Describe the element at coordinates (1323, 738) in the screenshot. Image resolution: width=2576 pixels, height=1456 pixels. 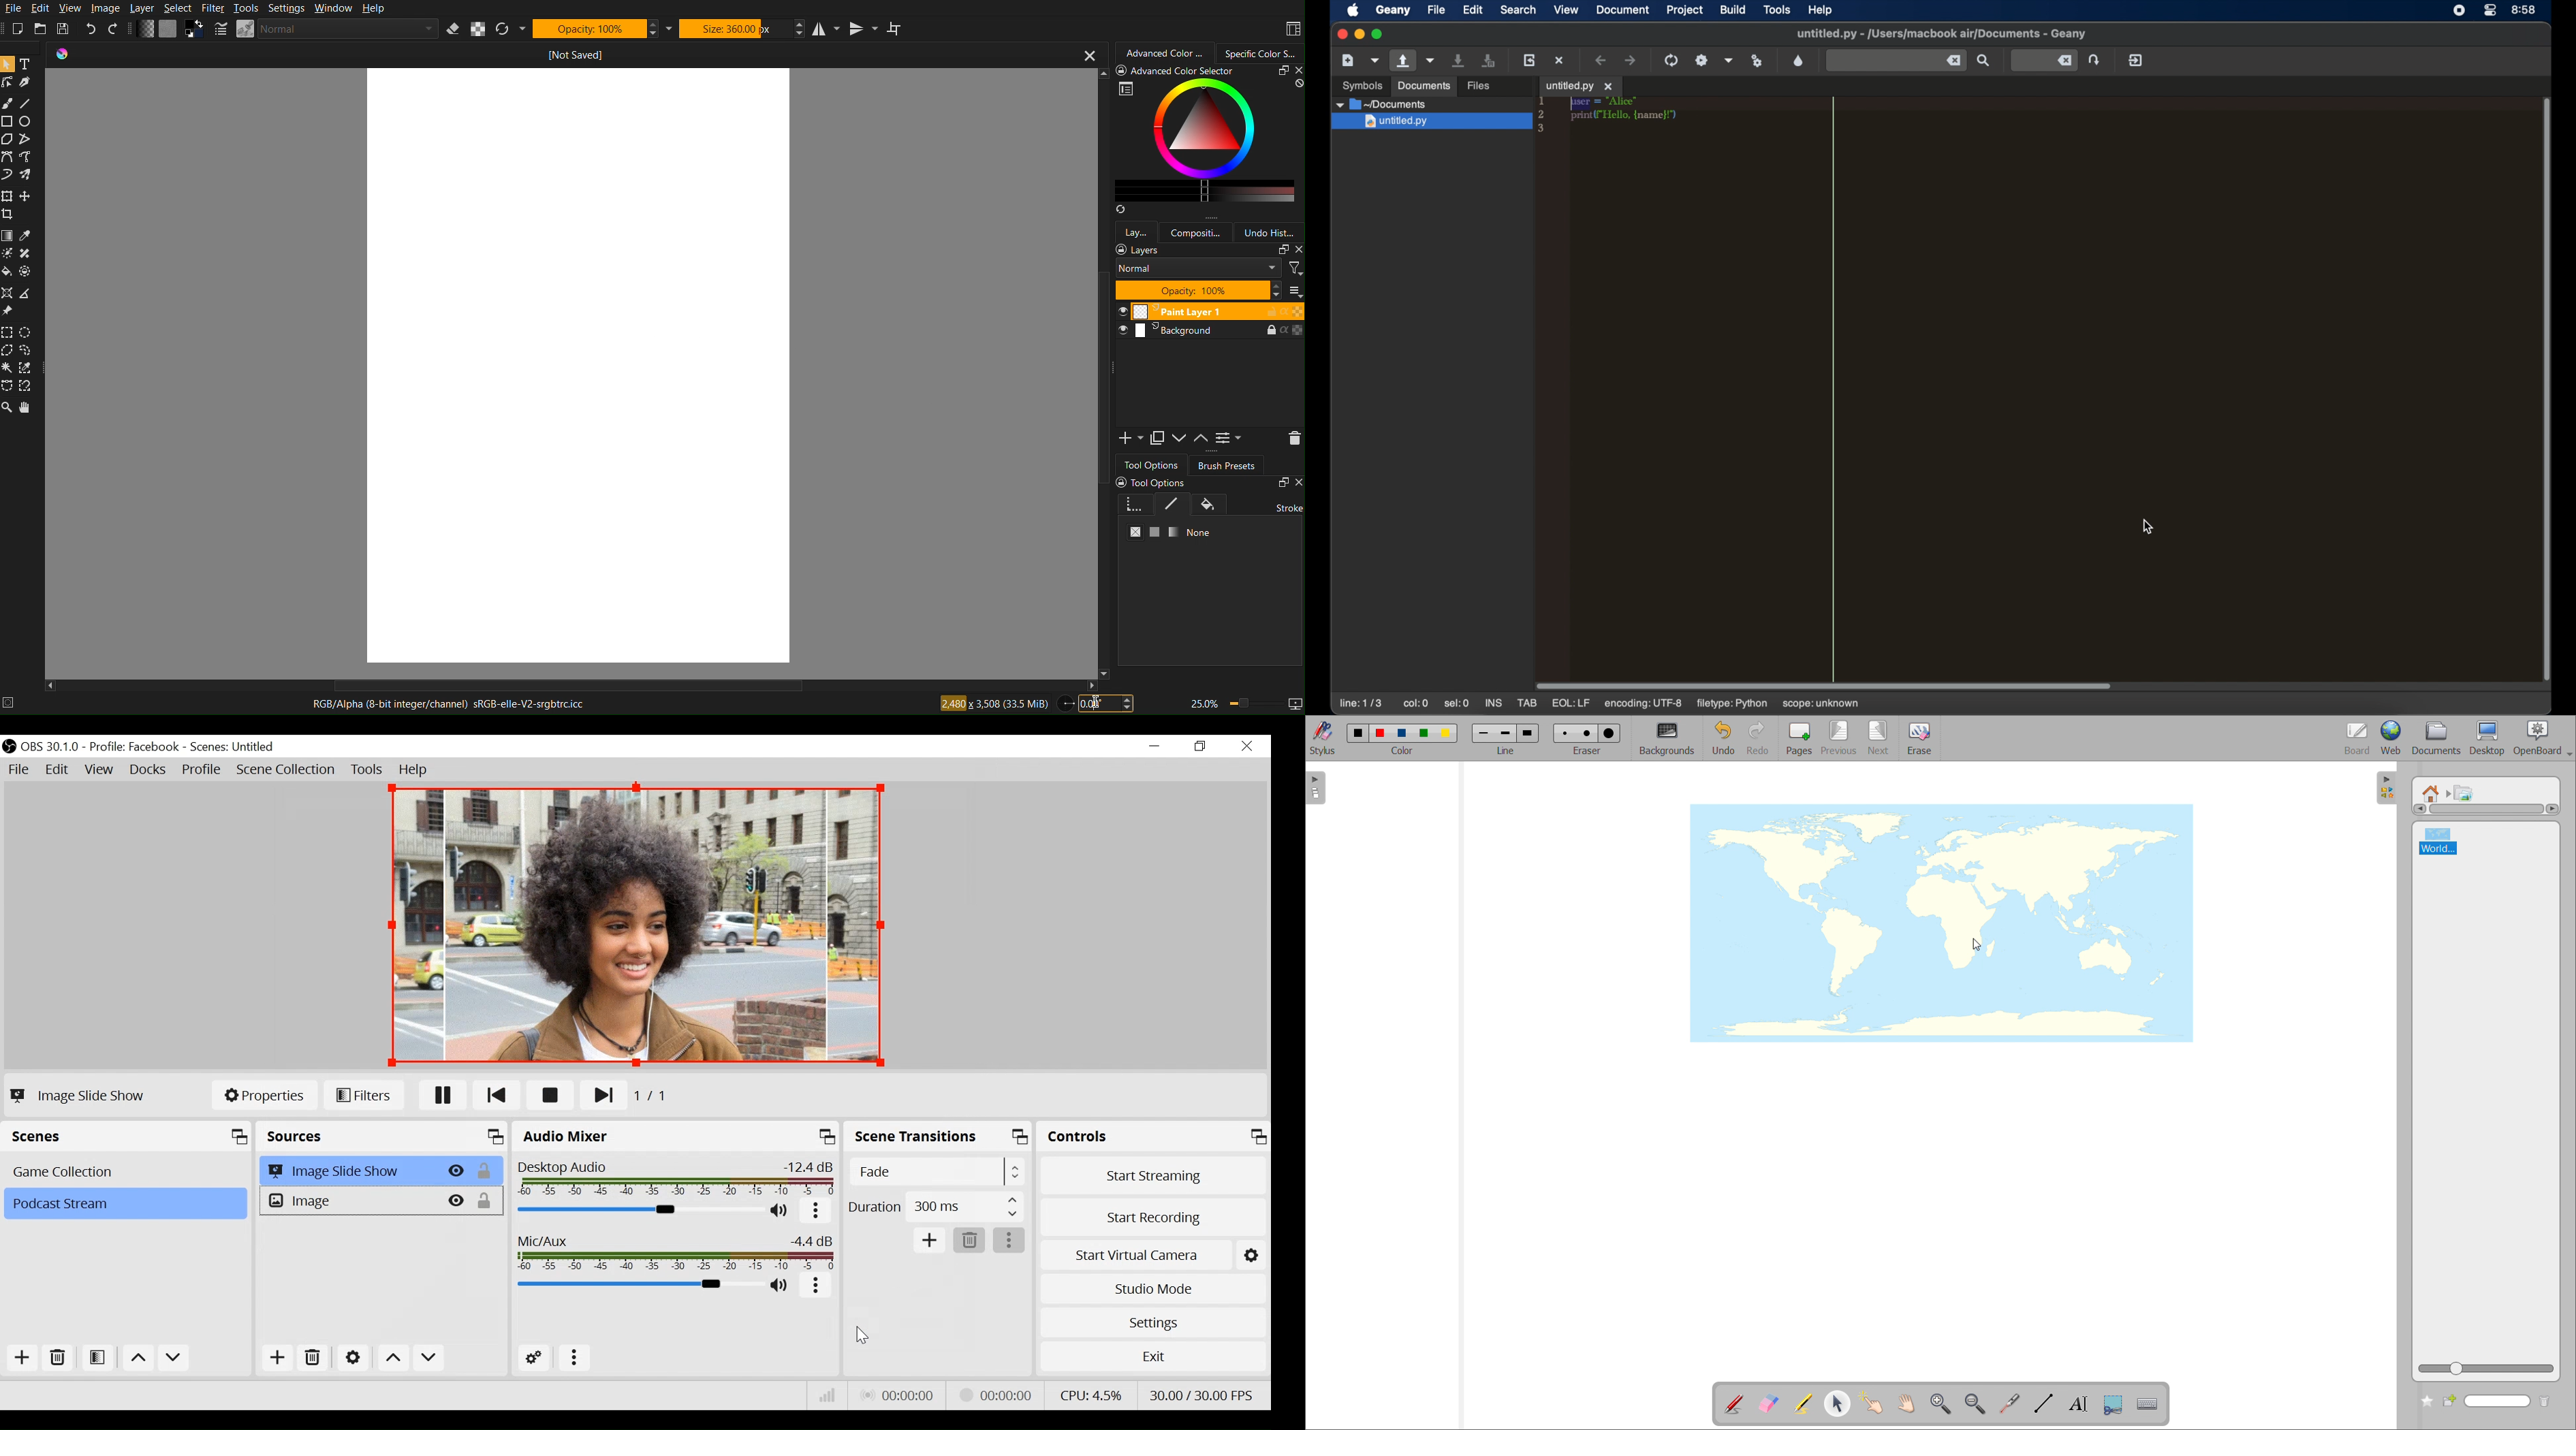
I see `stylus` at that location.